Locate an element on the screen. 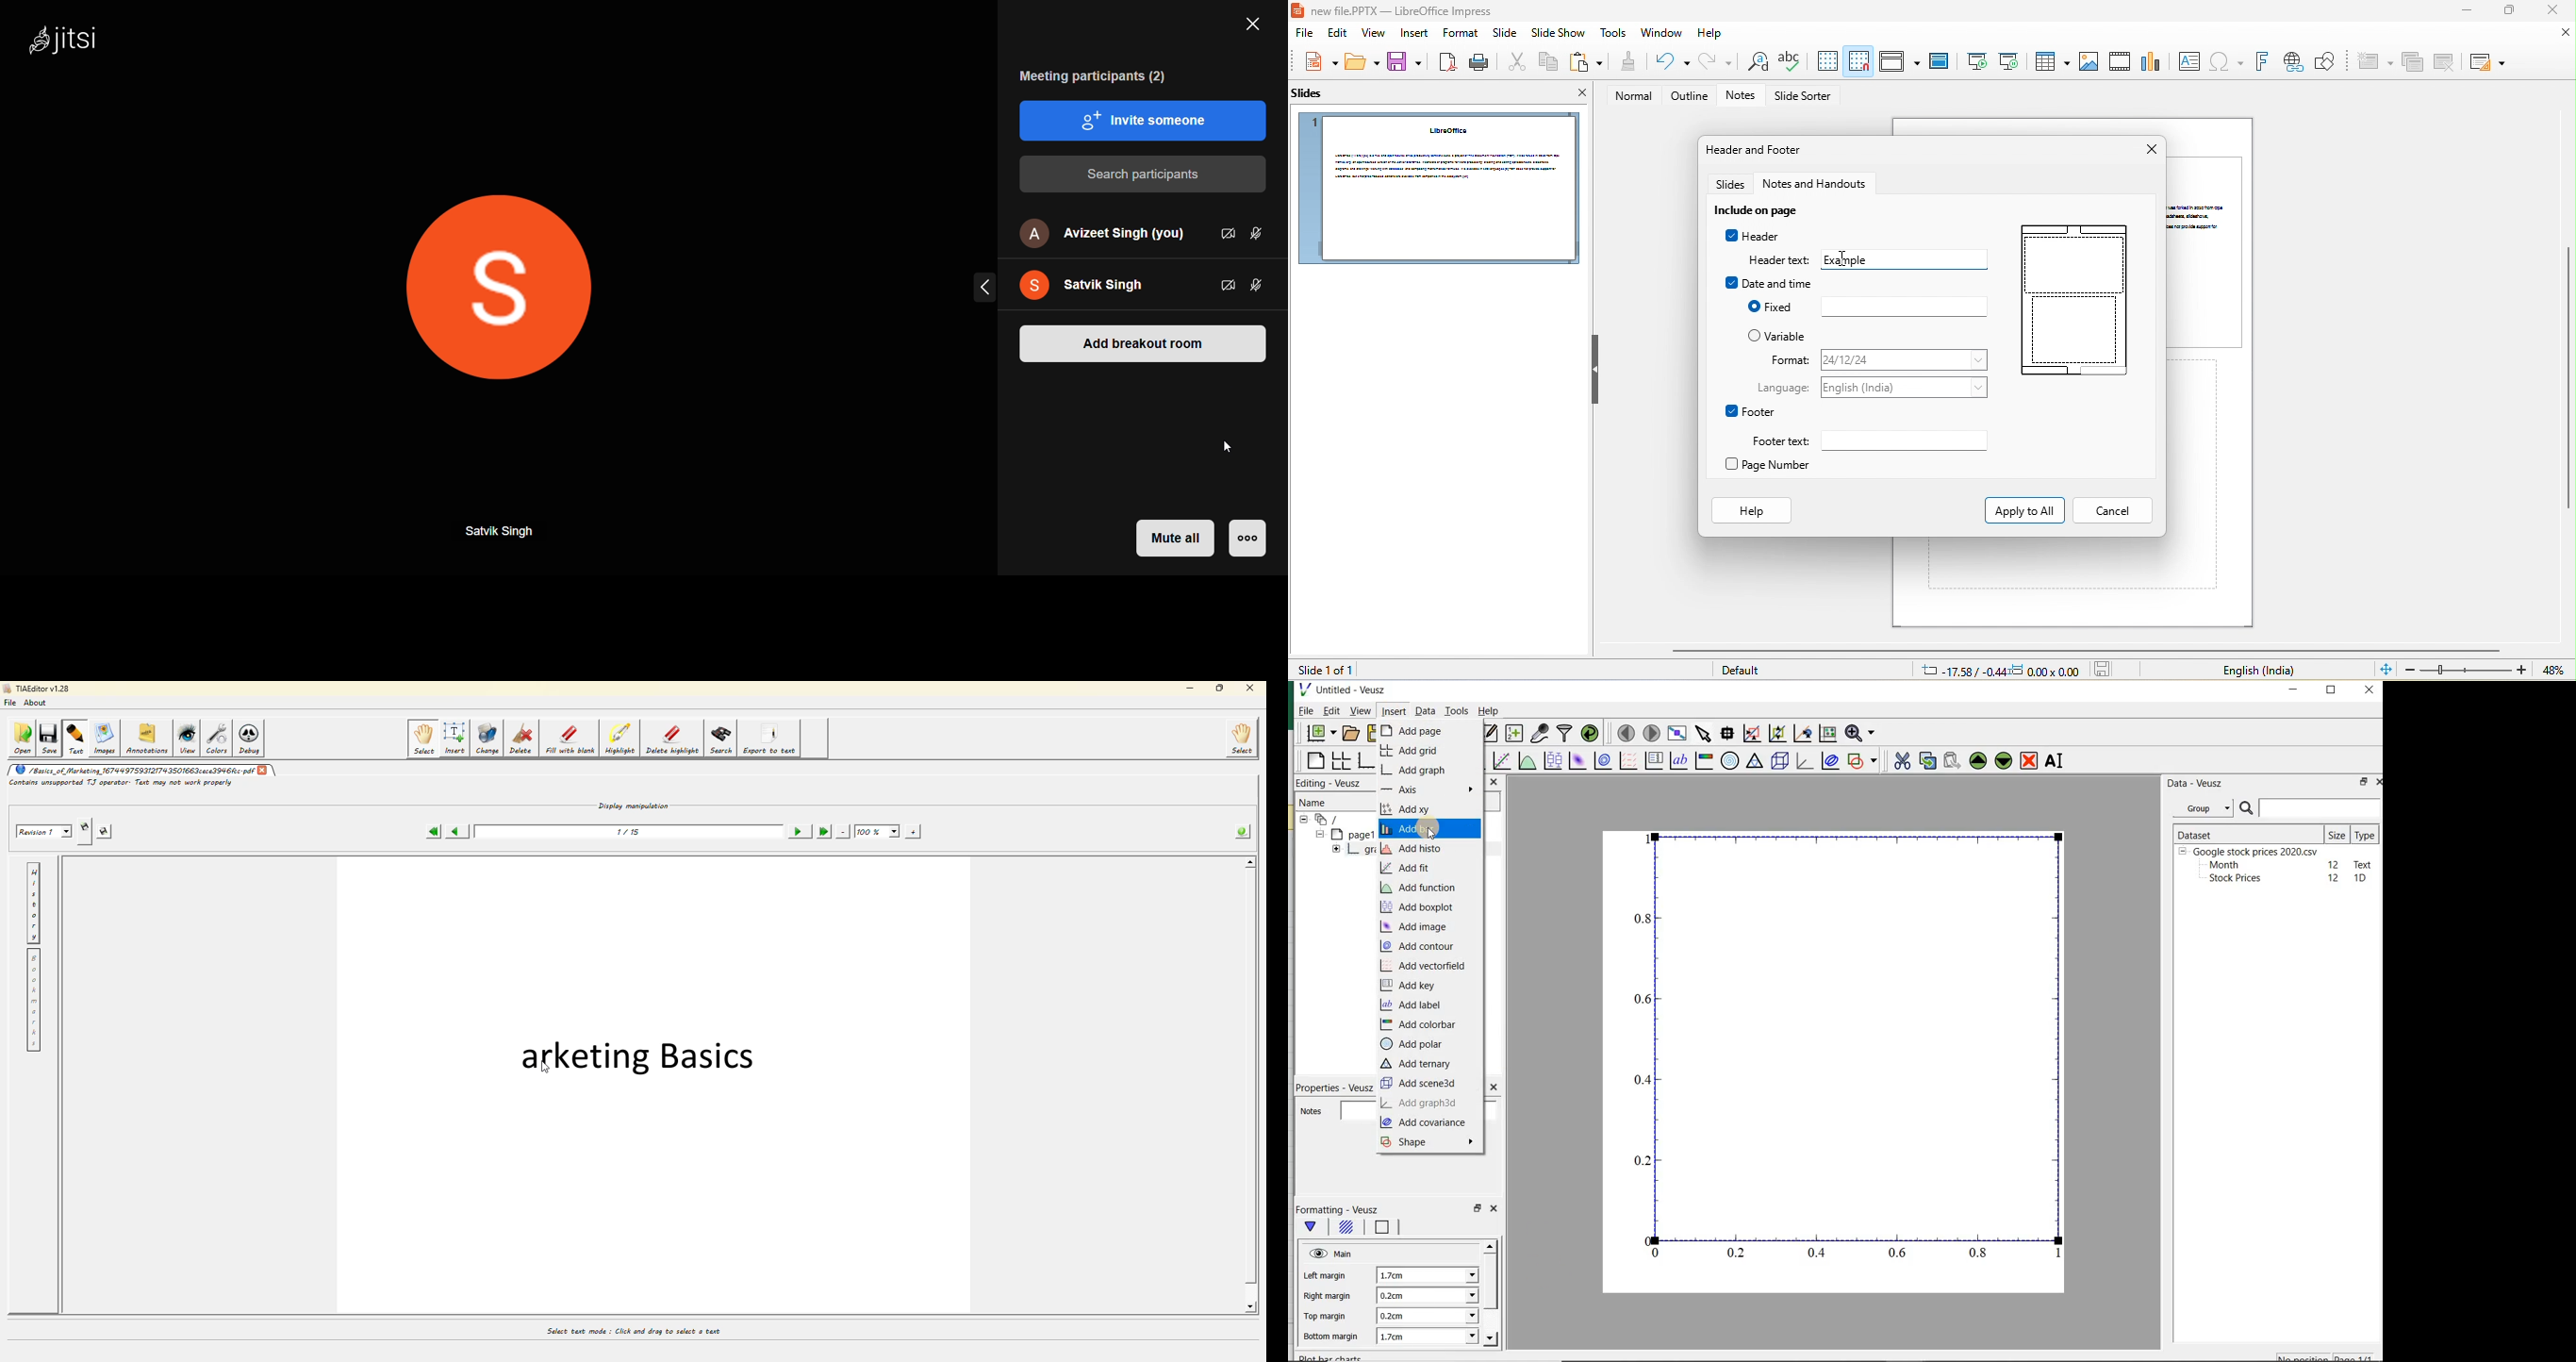 This screenshot has height=1372, width=2576. File is located at coordinates (1302, 712).